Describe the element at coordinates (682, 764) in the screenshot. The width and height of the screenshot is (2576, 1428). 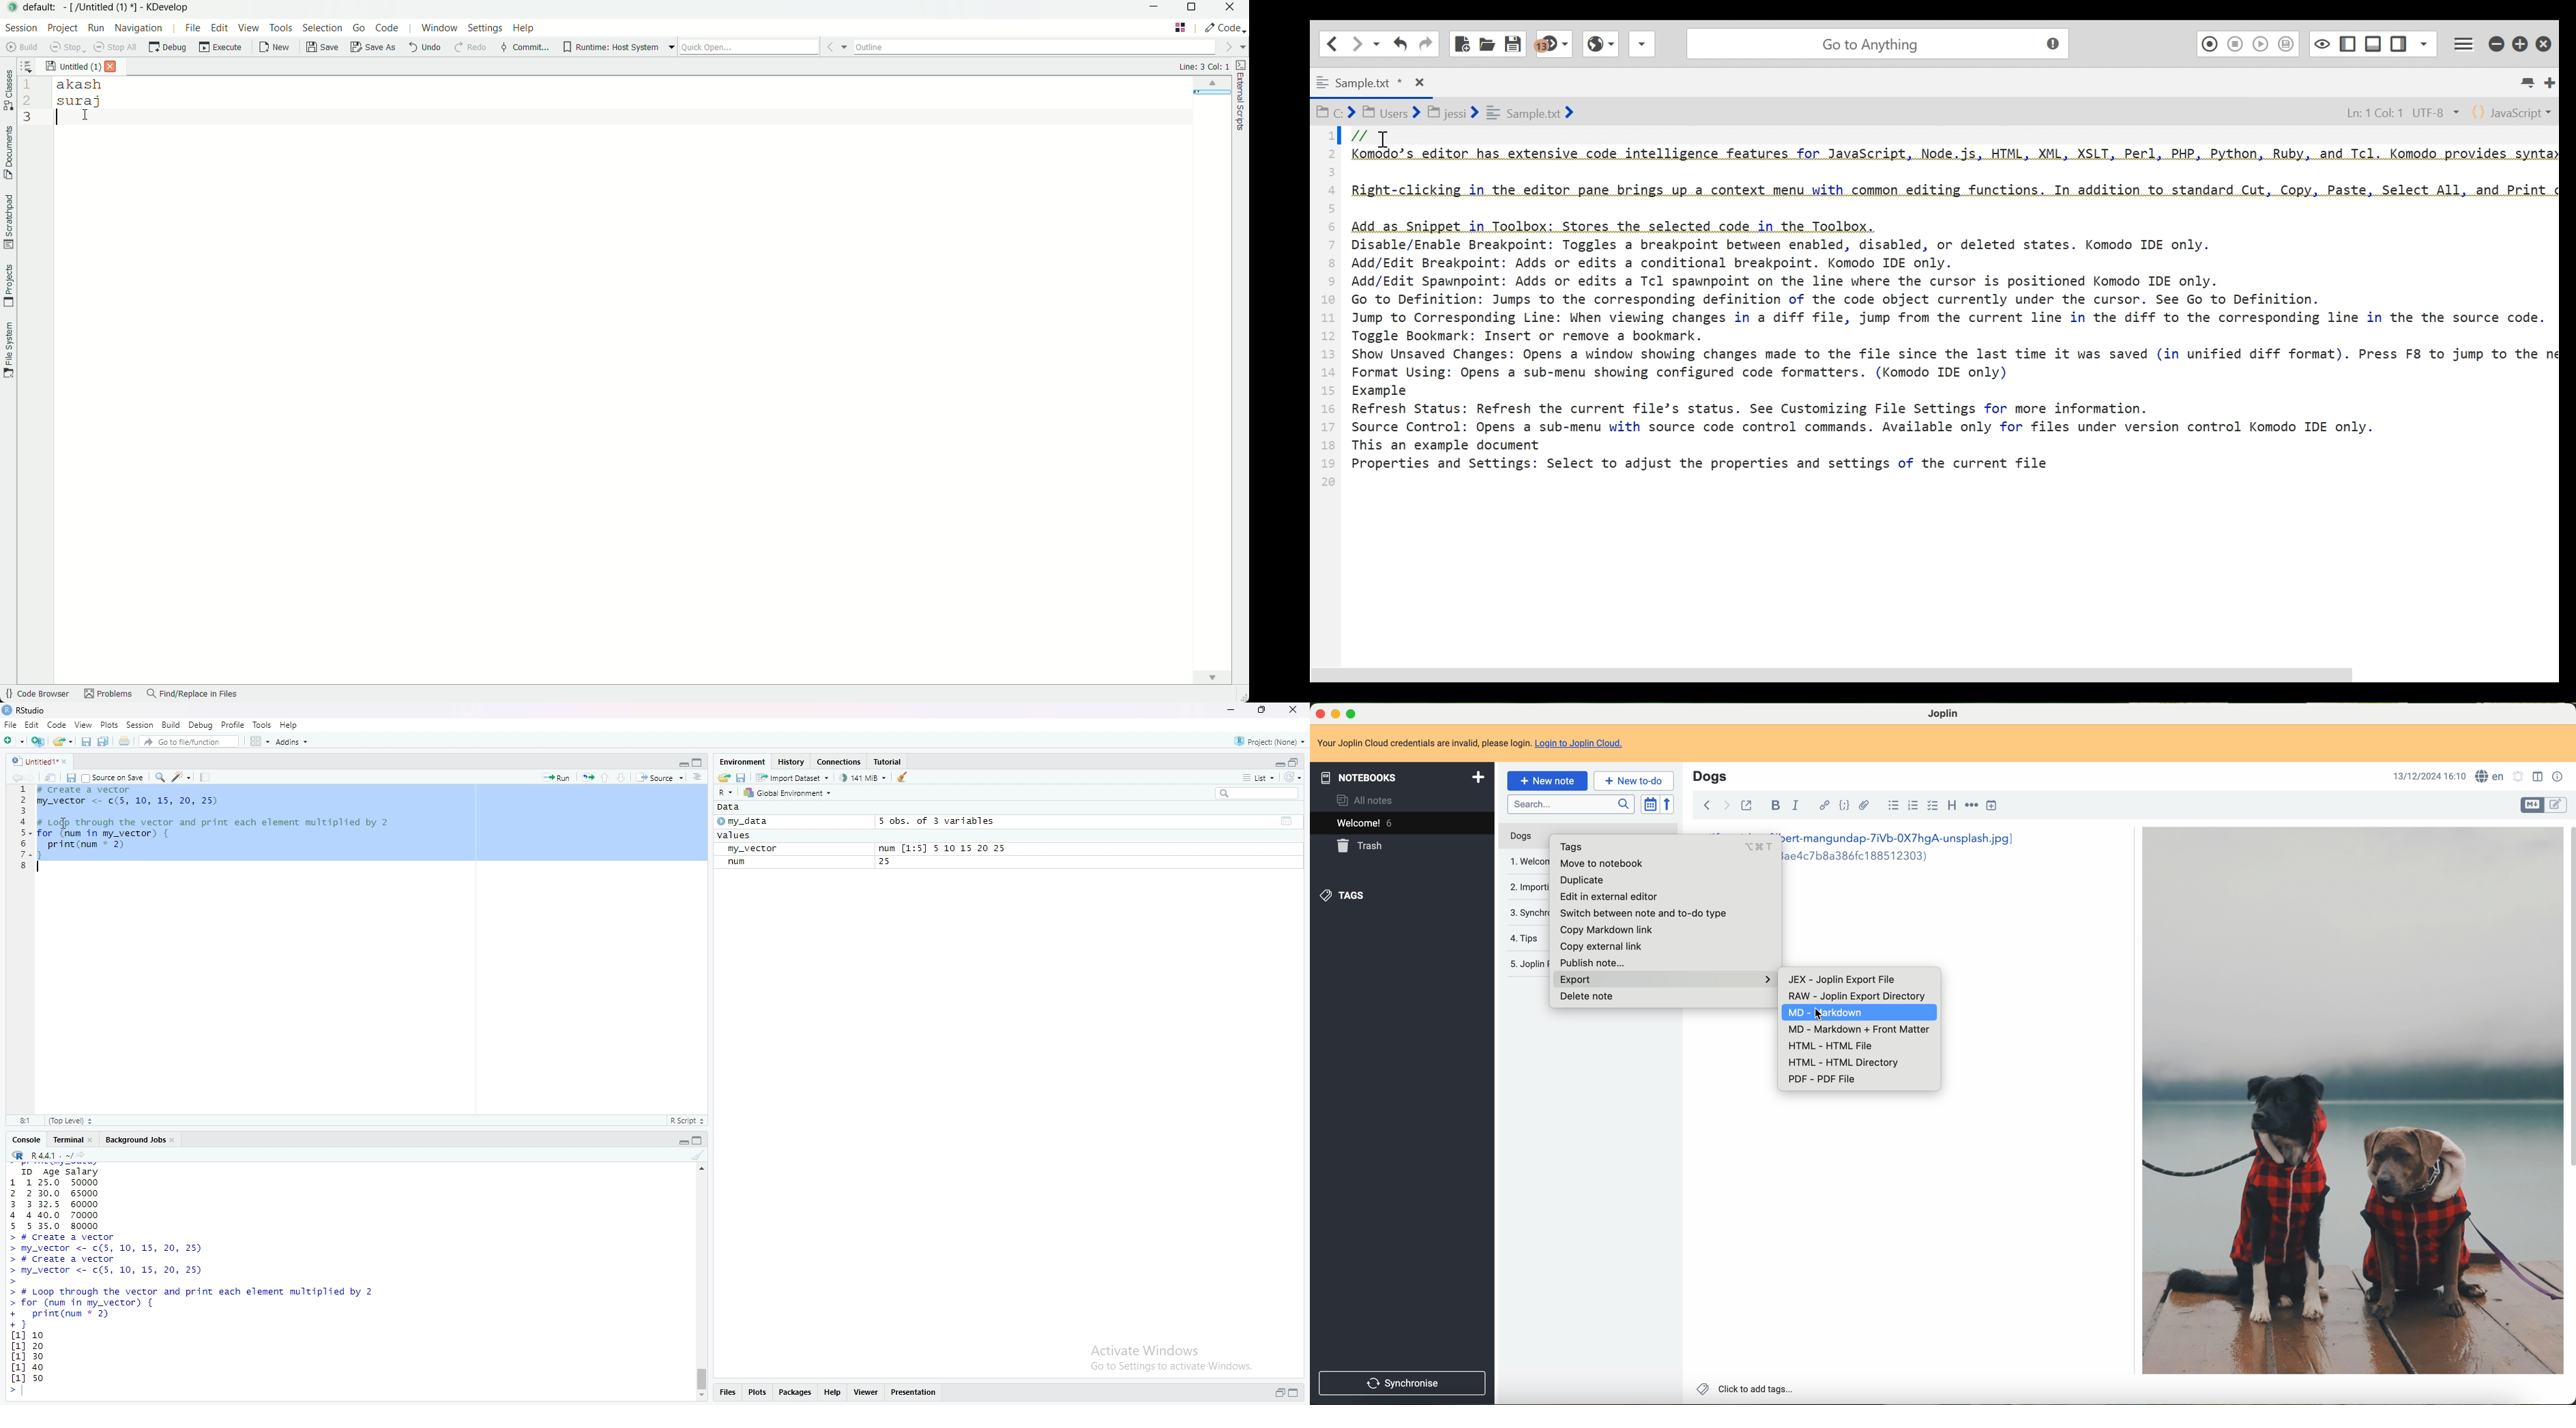
I see `expand` at that location.